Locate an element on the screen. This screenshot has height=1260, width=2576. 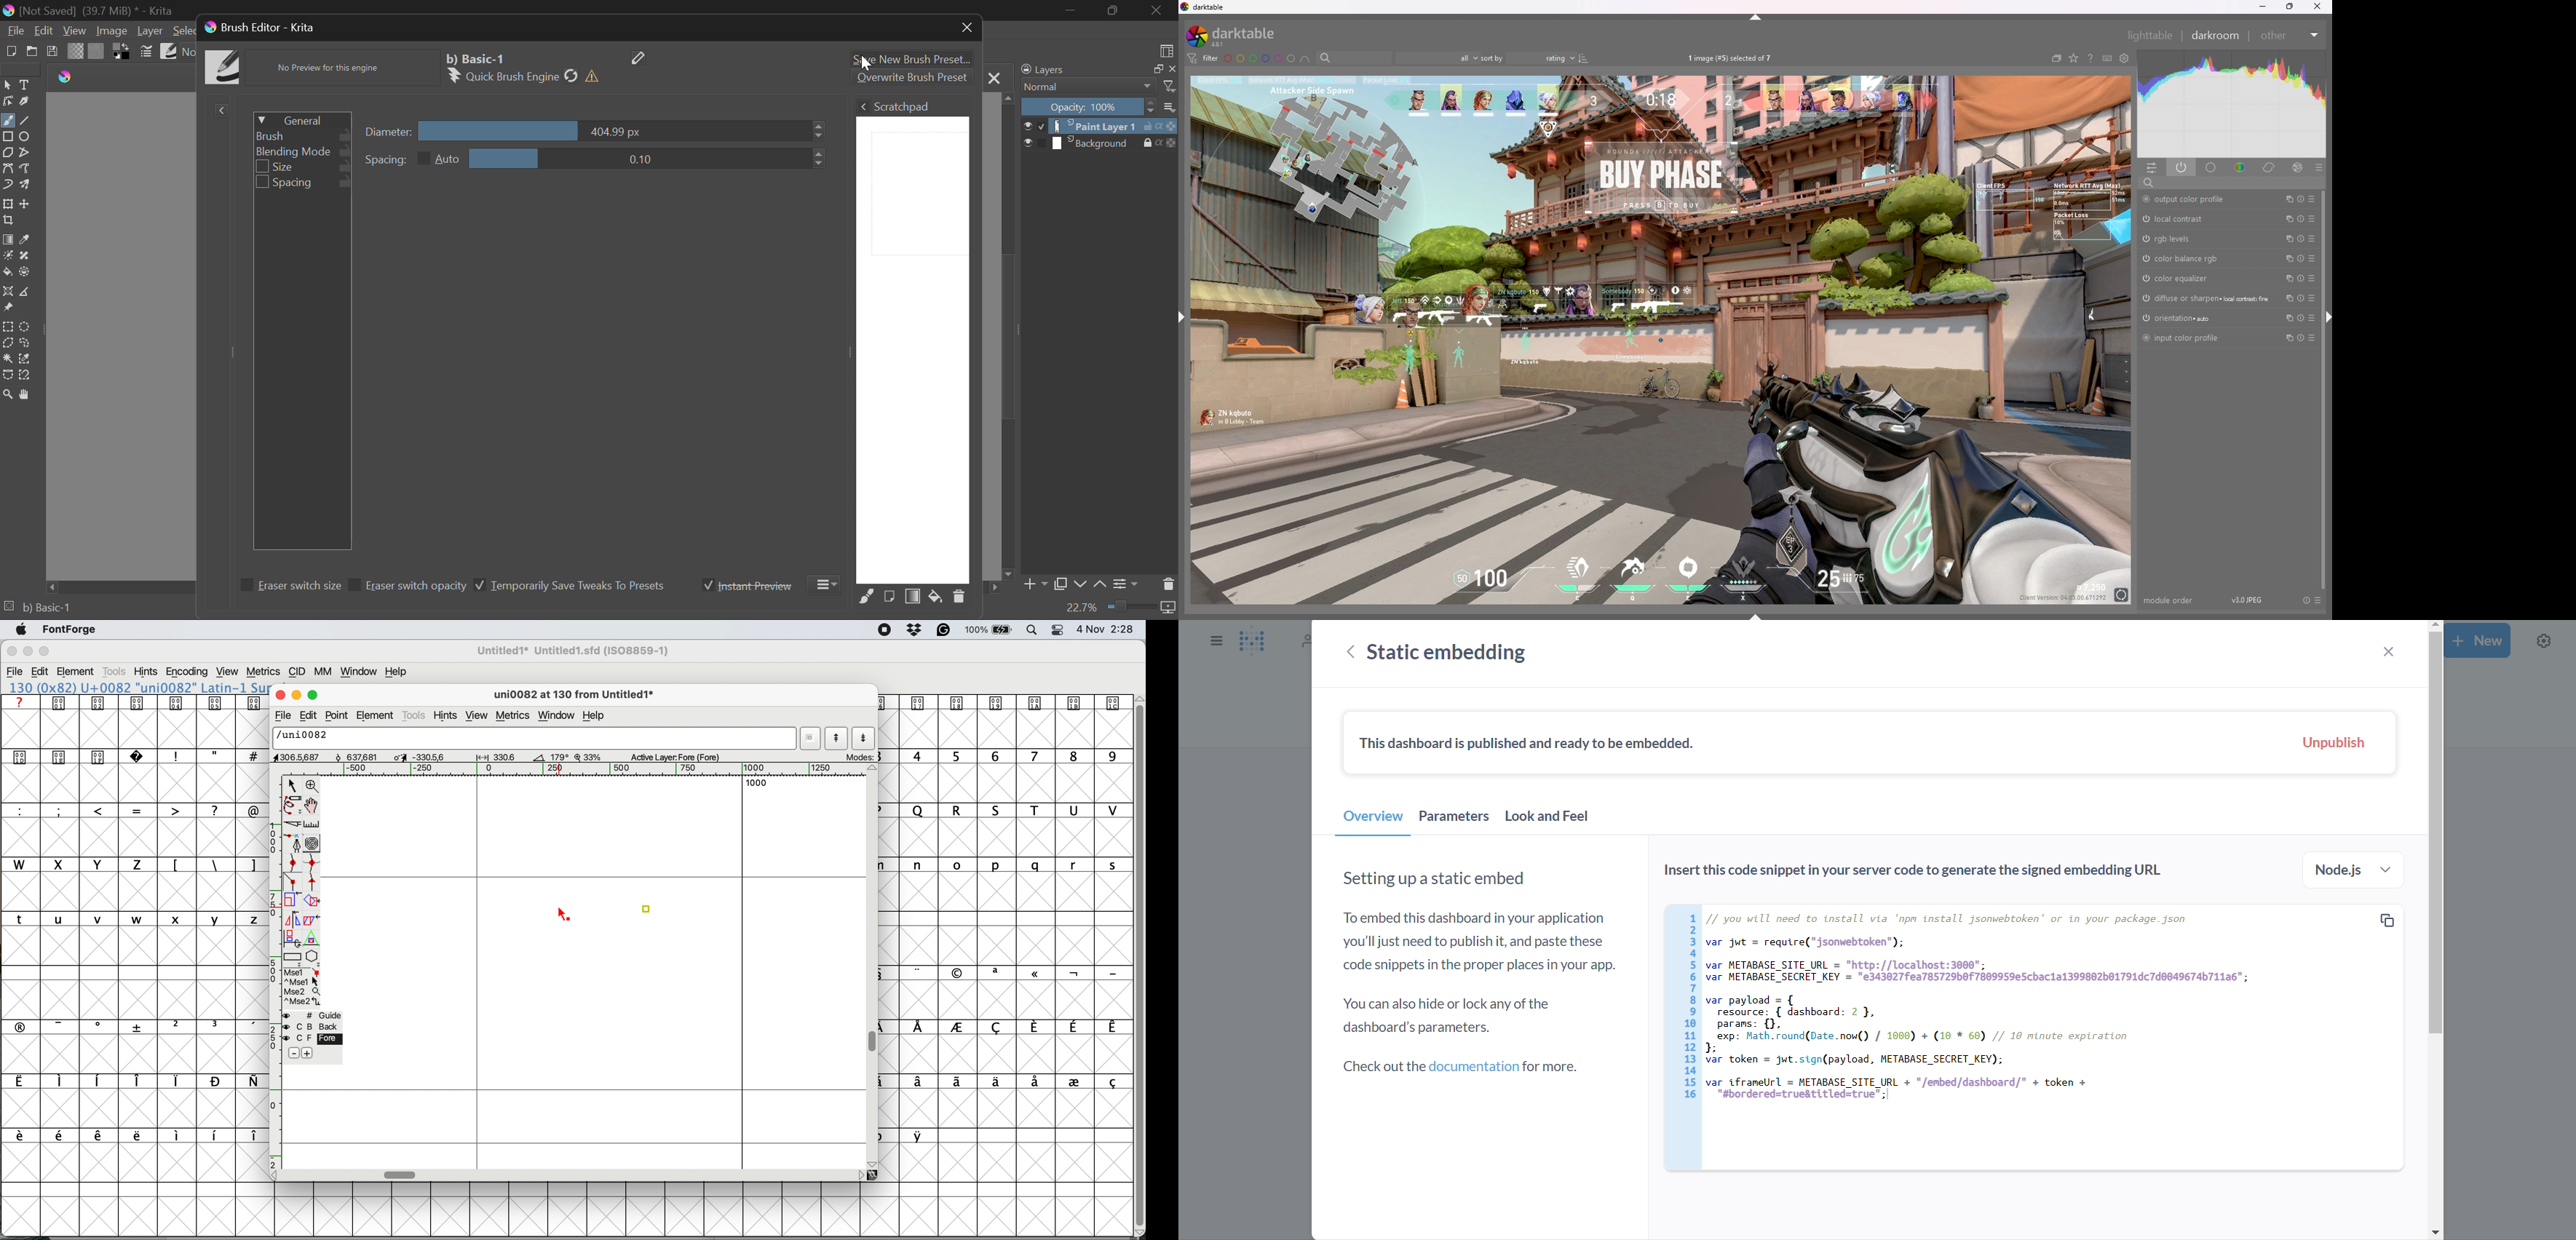
edit is located at coordinates (40, 672).